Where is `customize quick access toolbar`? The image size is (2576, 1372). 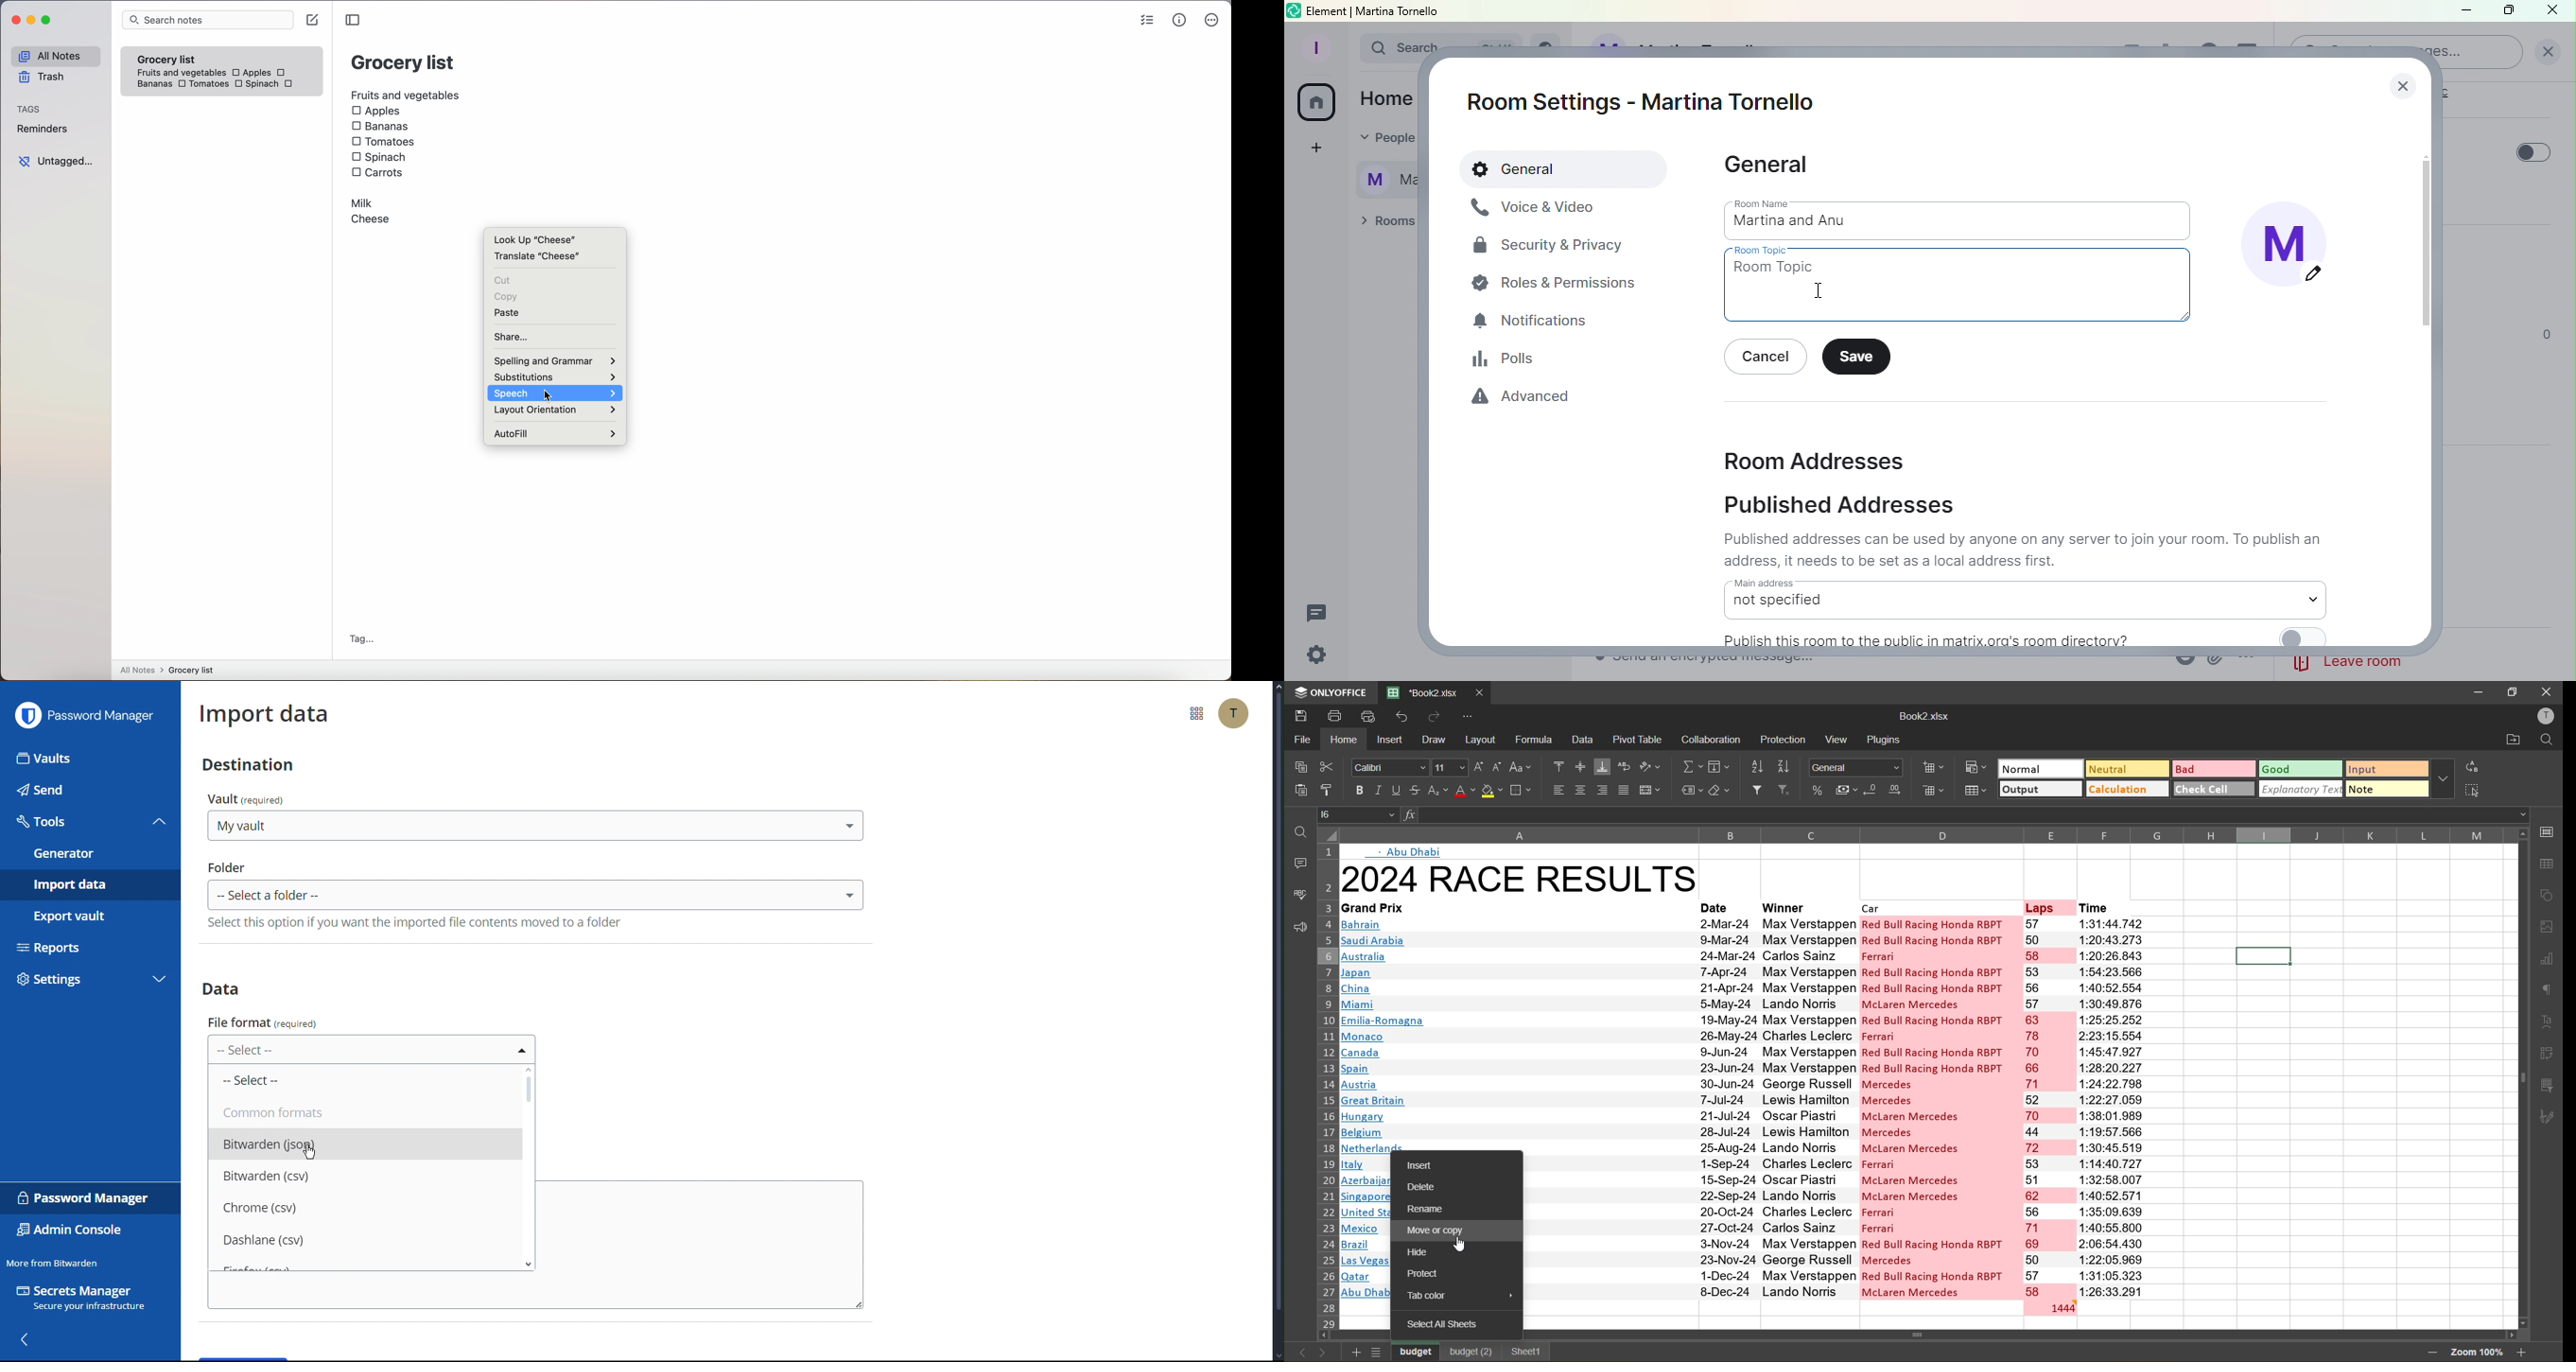 customize quick access toolbar is located at coordinates (1468, 716).